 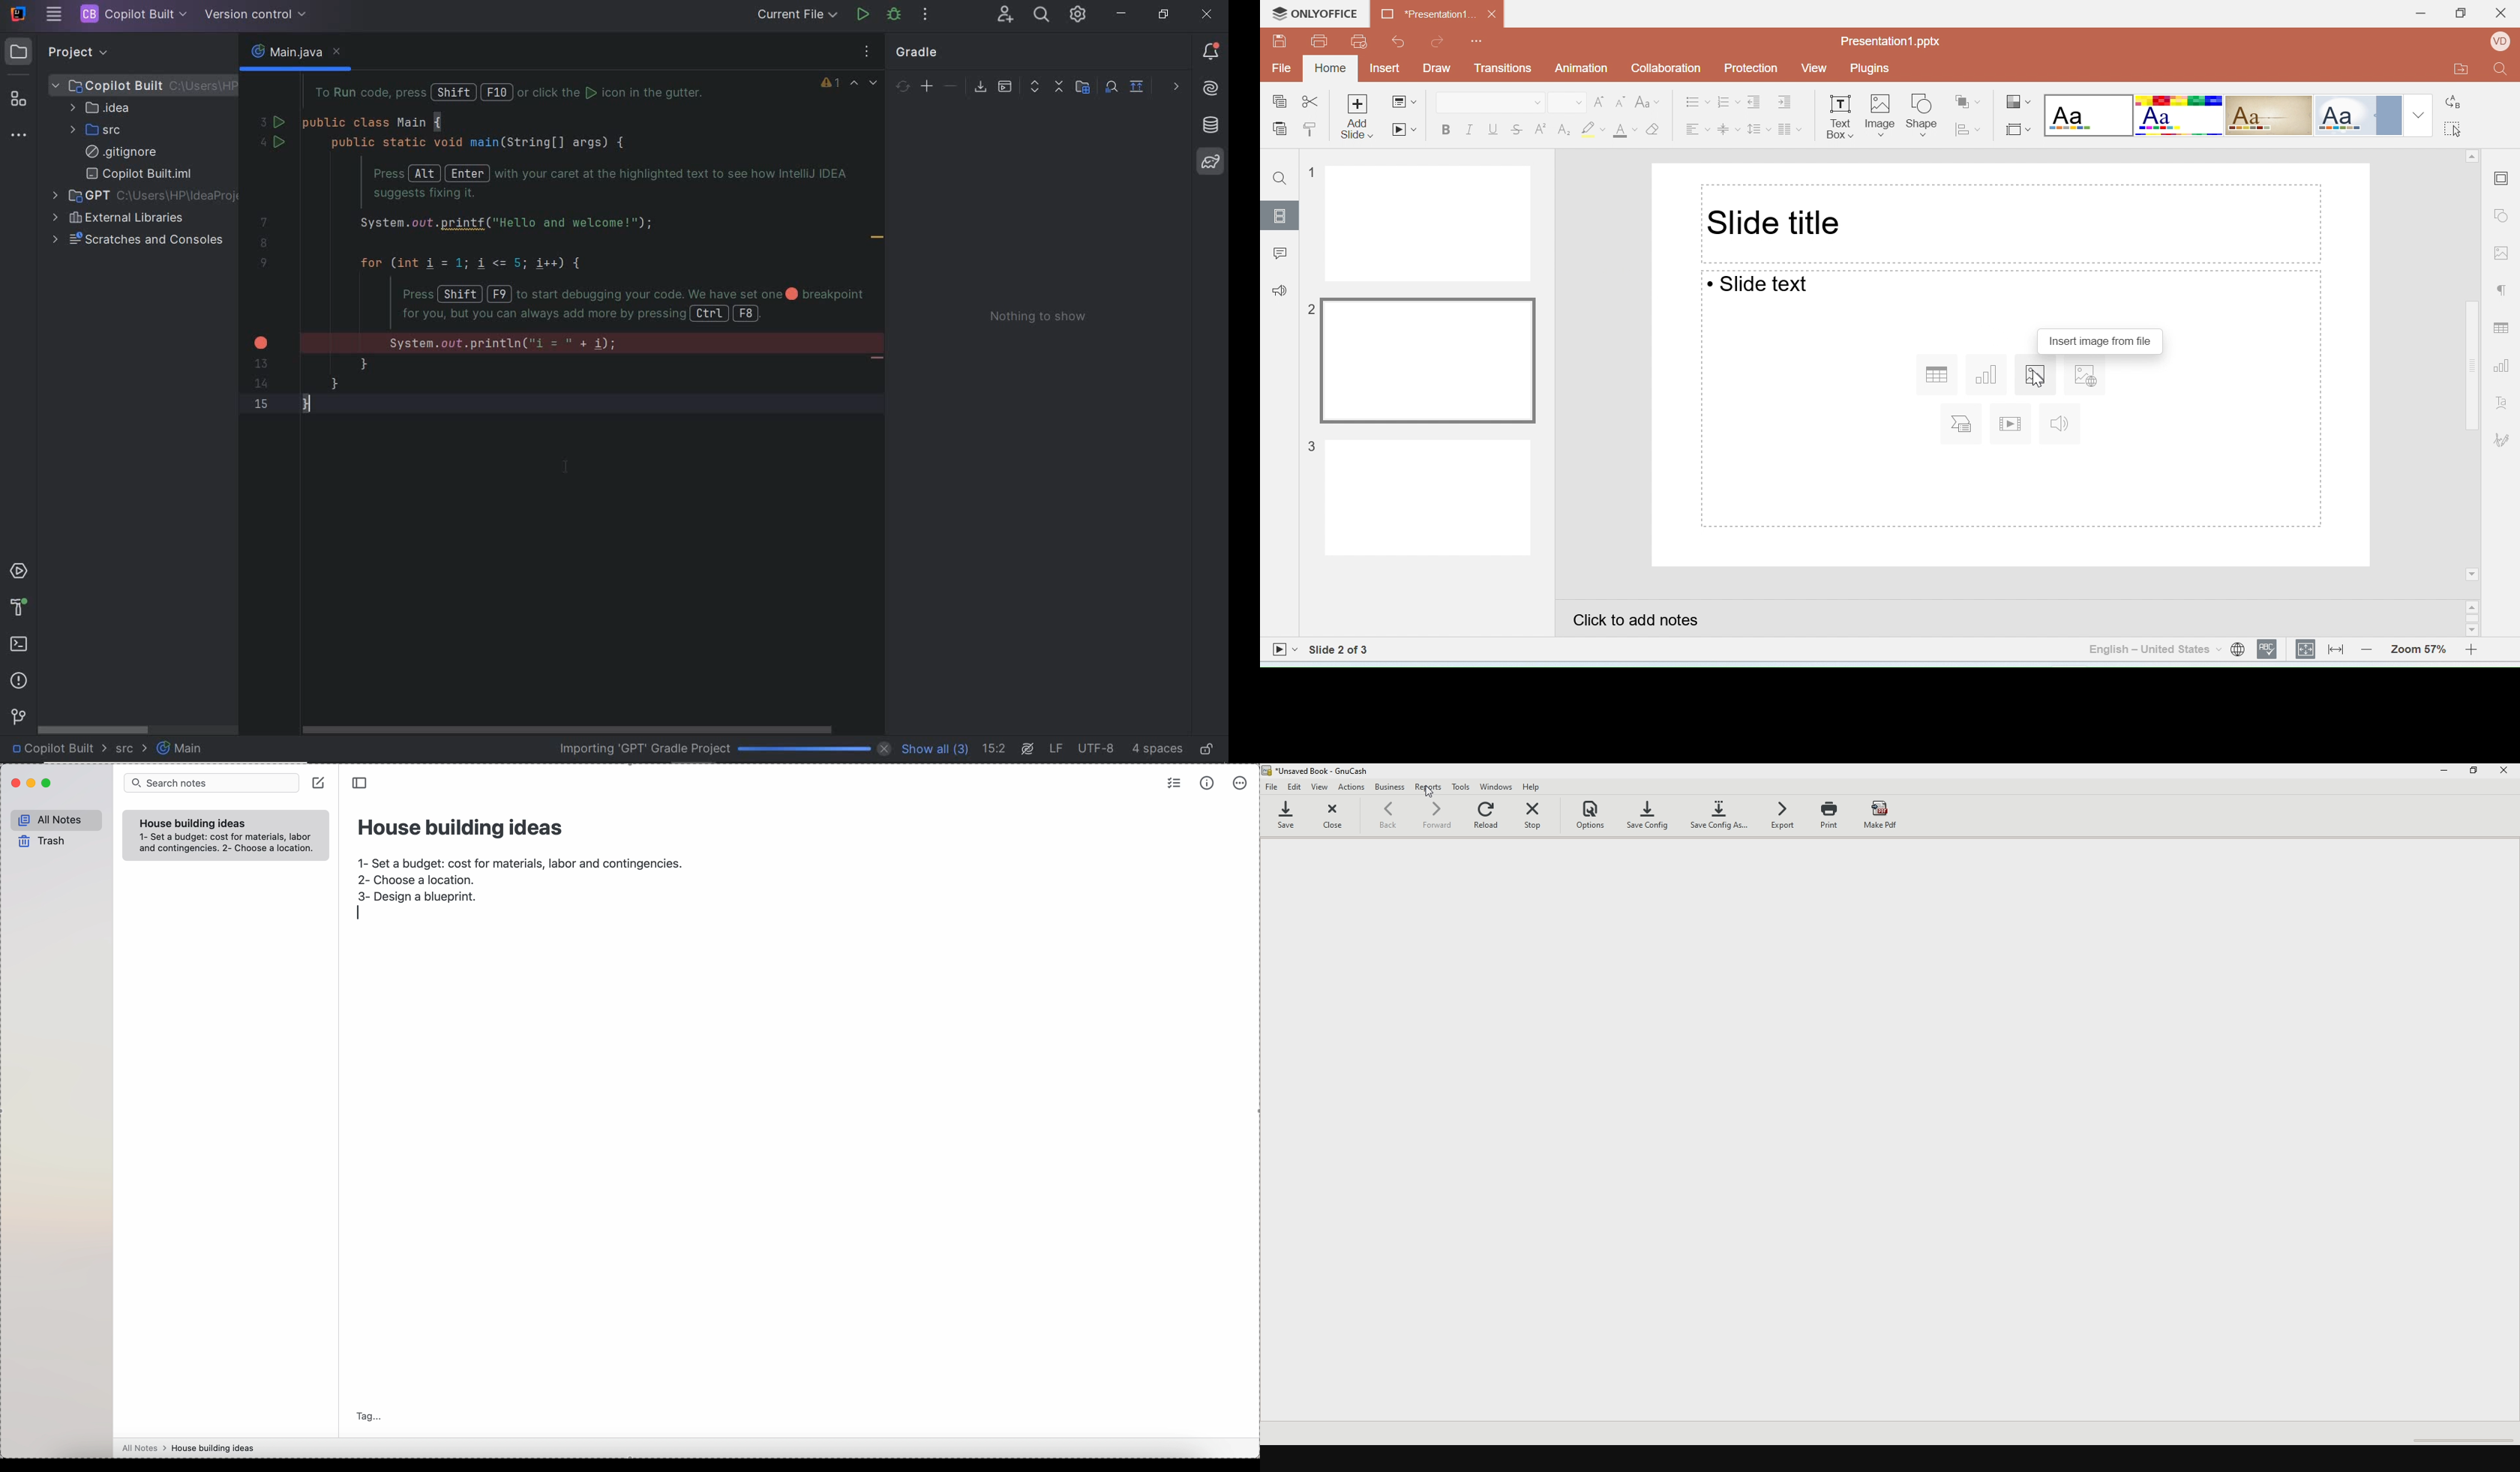 What do you see at coordinates (2477, 649) in the screenshot?
I see `Zoom in` at bounding box center [2477, 649].